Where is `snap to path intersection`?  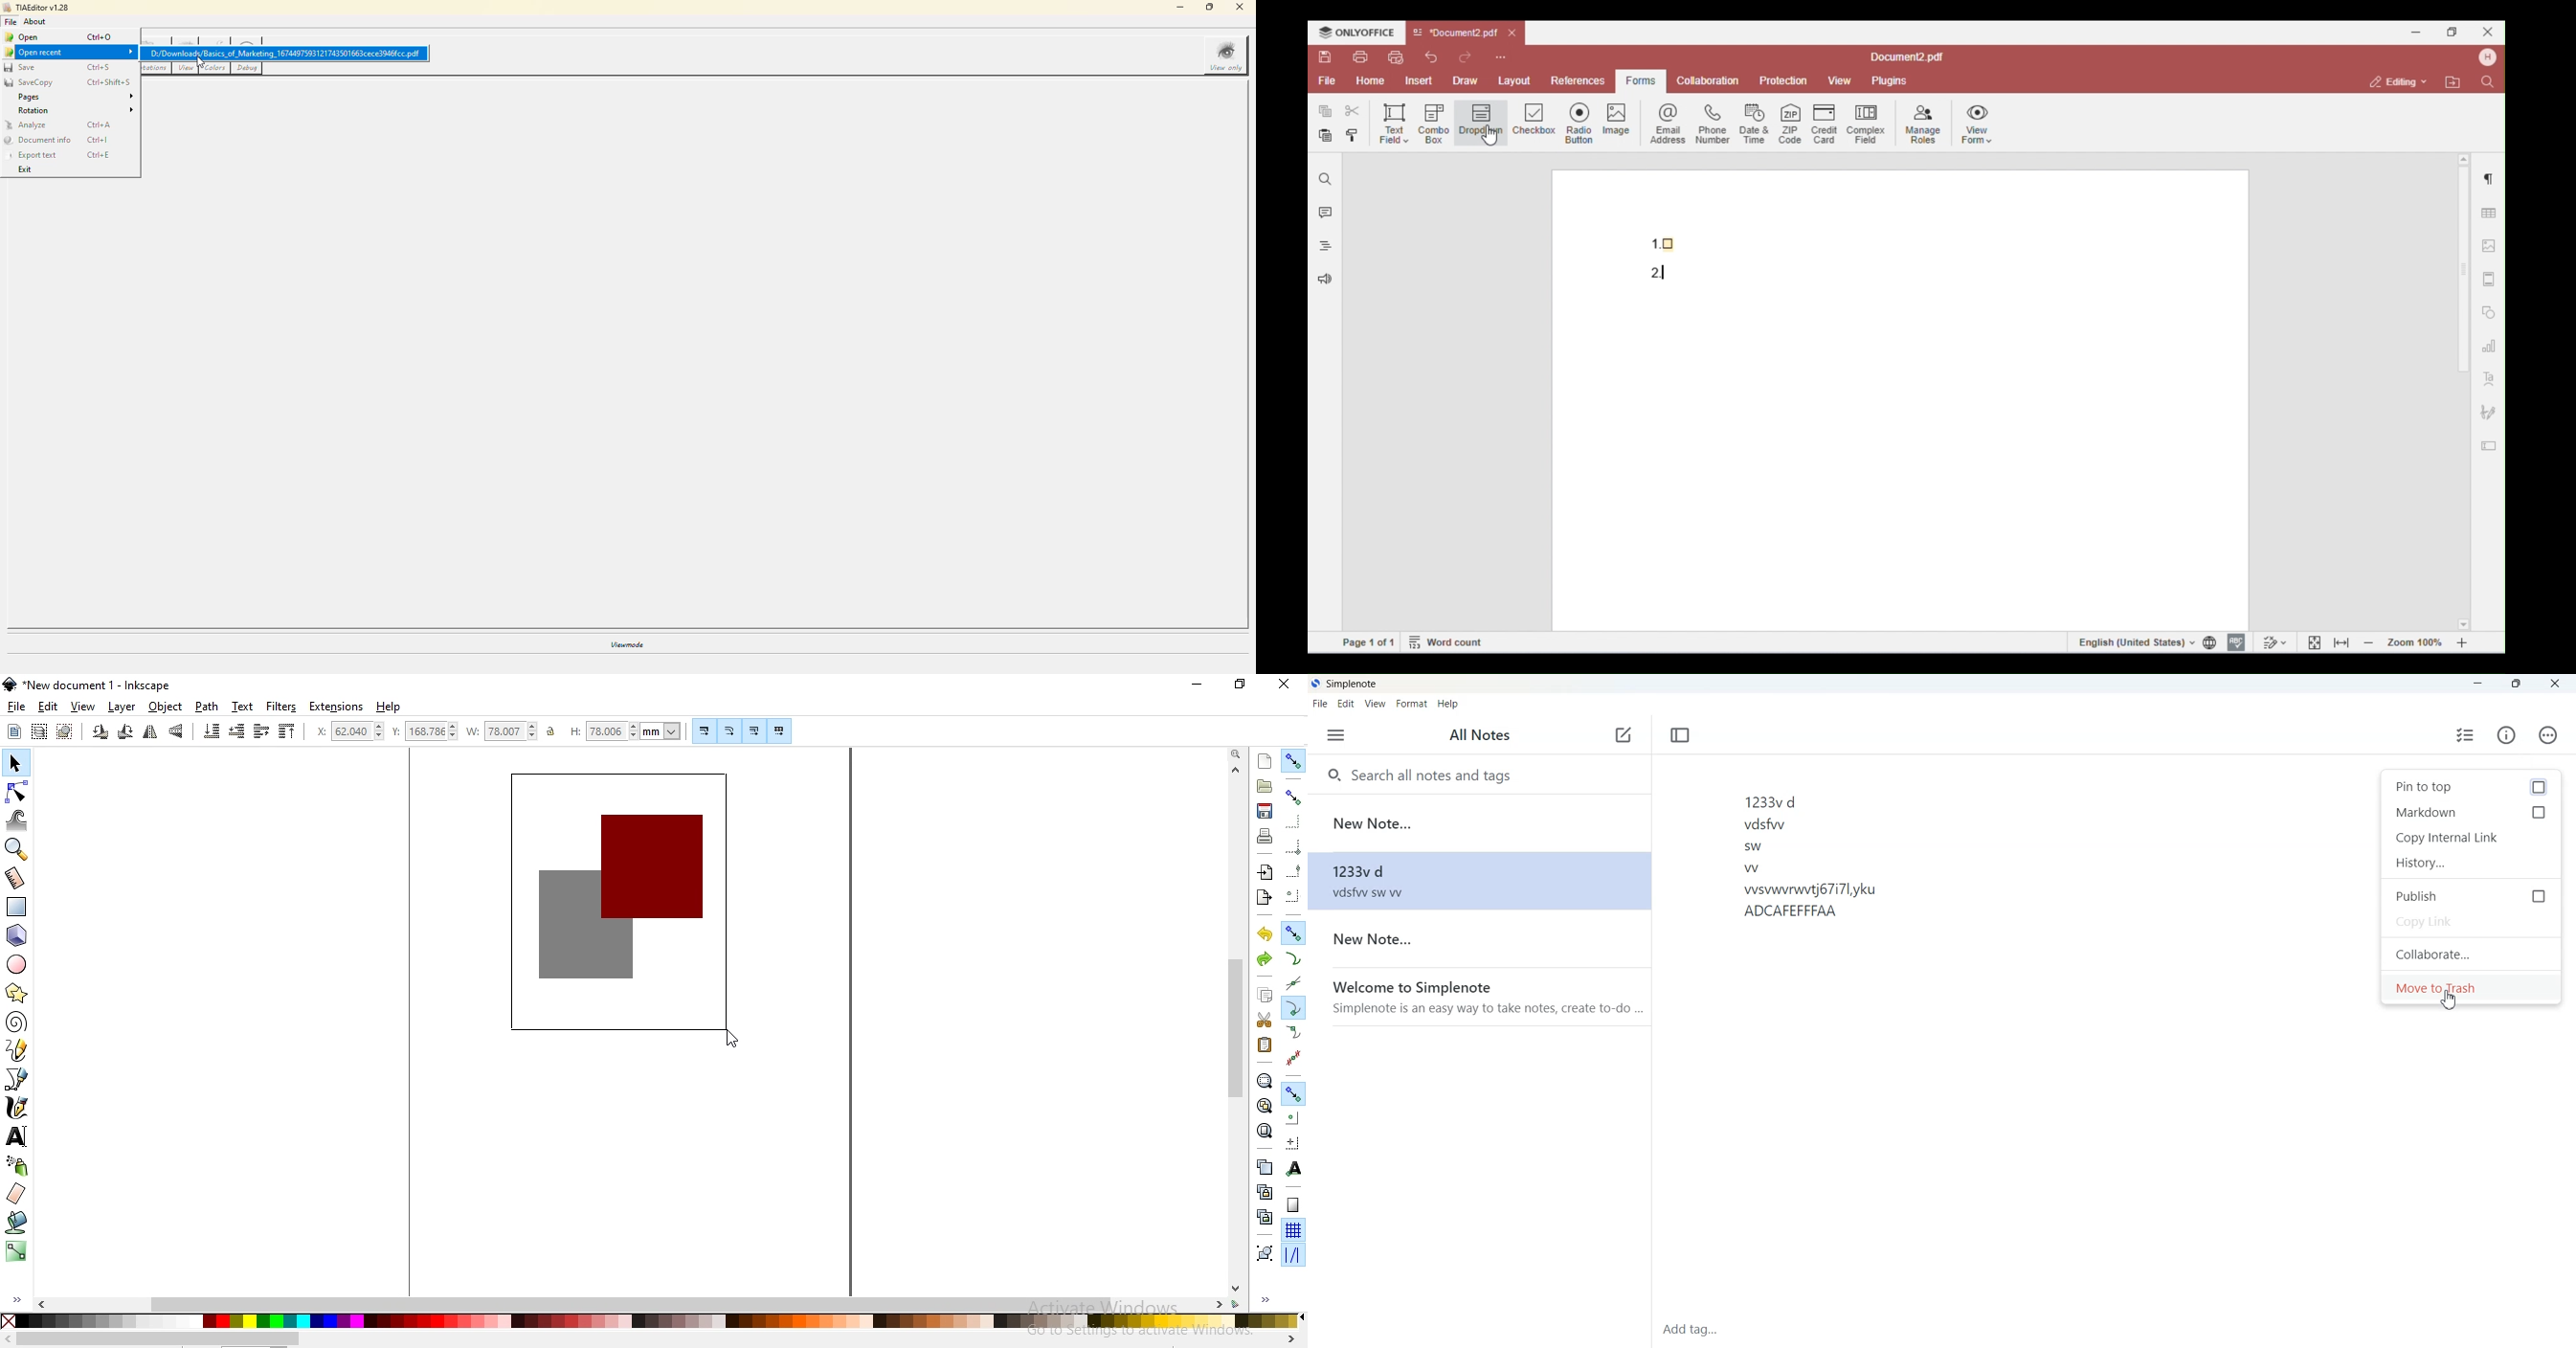
snap to path intersection is located at coordinates (1291, 984).